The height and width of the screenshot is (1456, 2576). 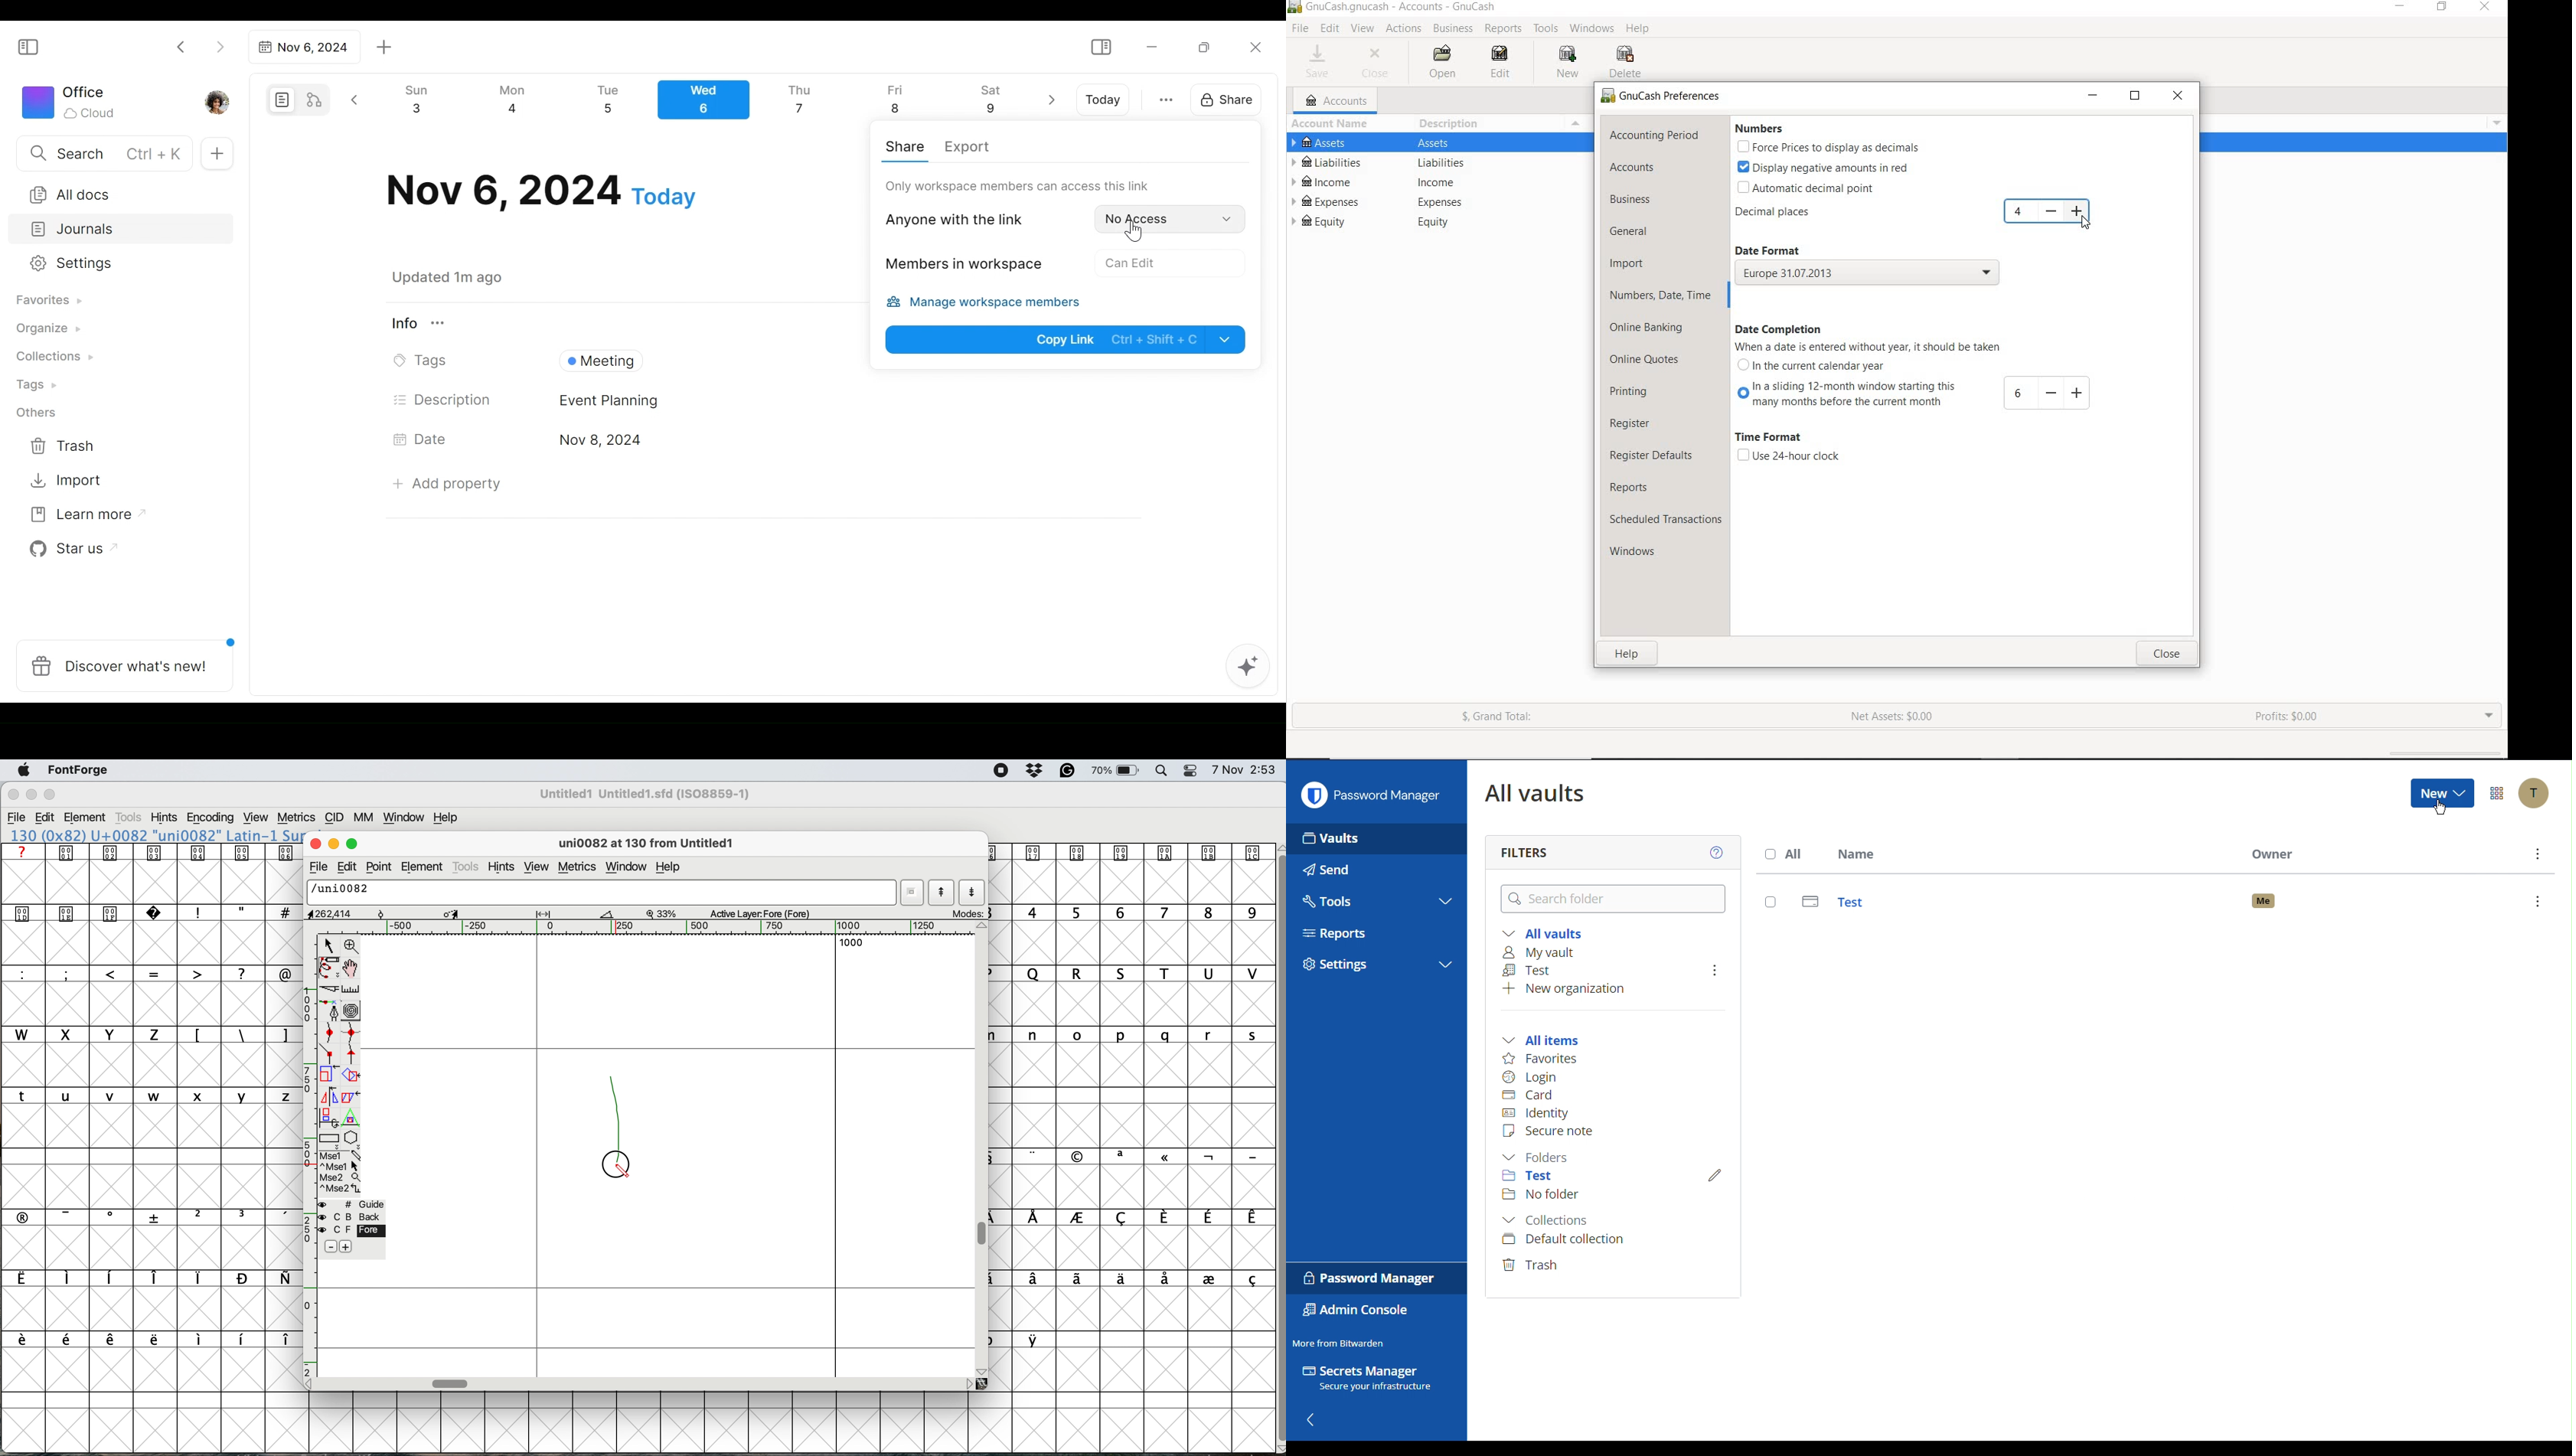 What do you see at coordinates (102, 153) in the screenshot?
I see `Search` at bounding box center [102, 153].